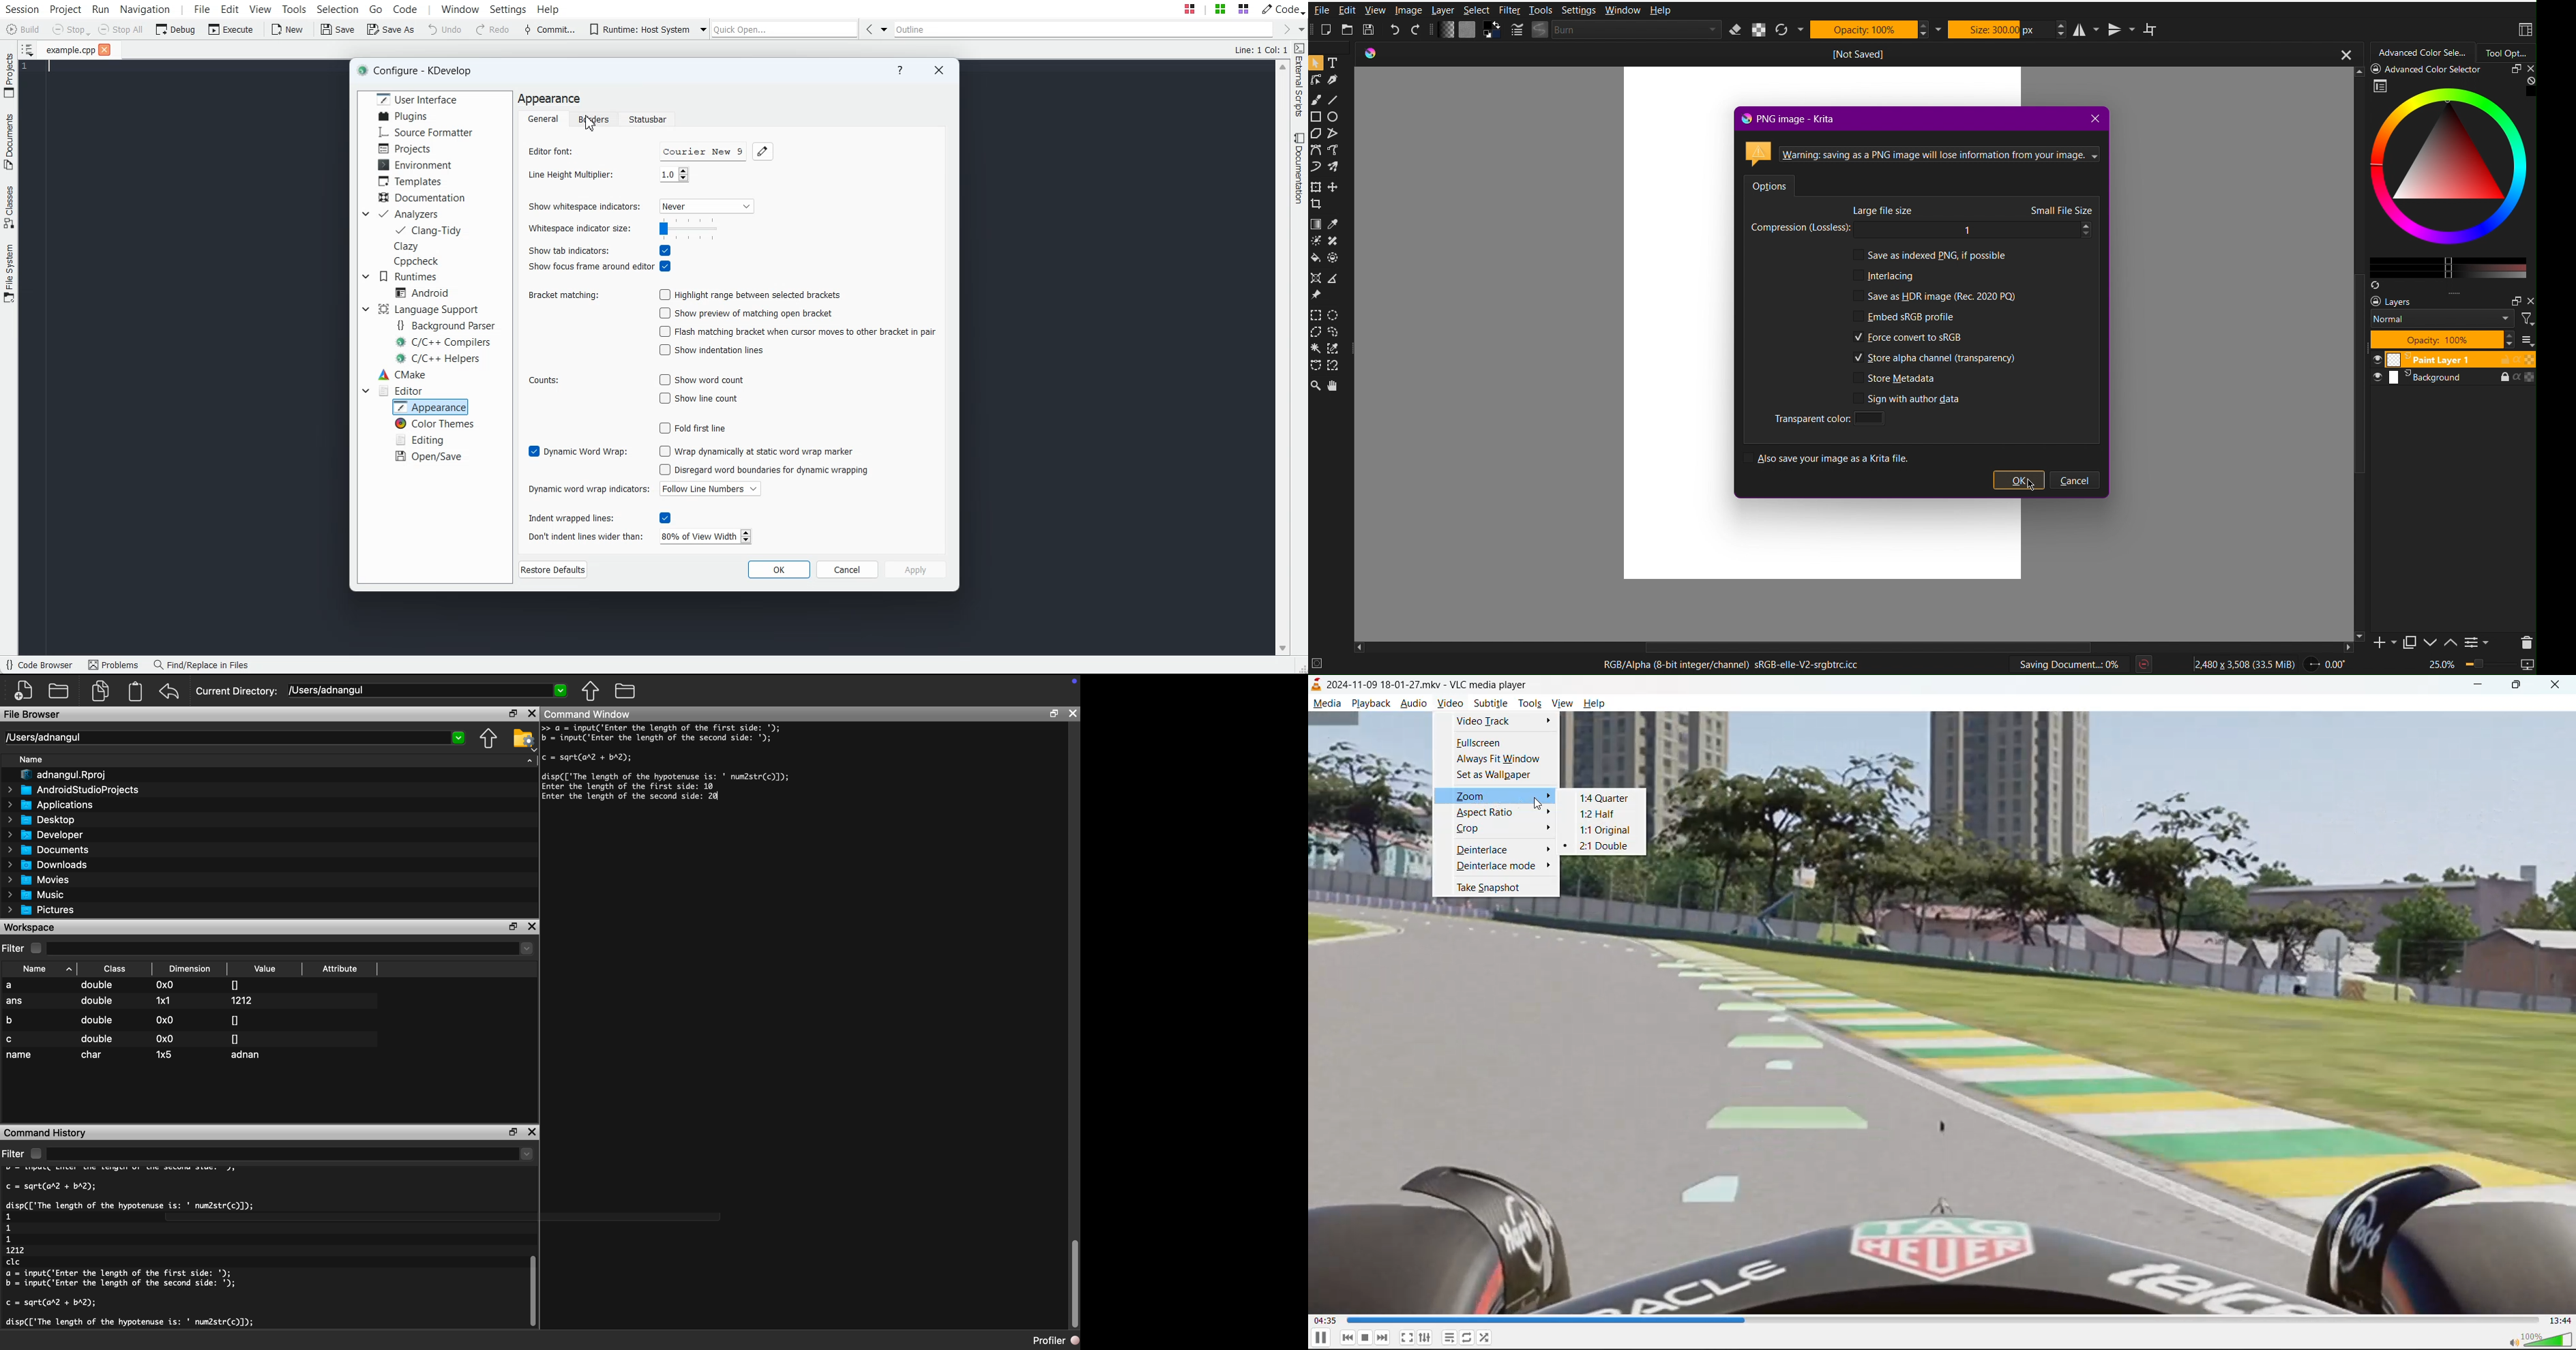 The width and height of the screenshot is (2576, 1372). I want to click on Scroll up, so click(1282, 67).